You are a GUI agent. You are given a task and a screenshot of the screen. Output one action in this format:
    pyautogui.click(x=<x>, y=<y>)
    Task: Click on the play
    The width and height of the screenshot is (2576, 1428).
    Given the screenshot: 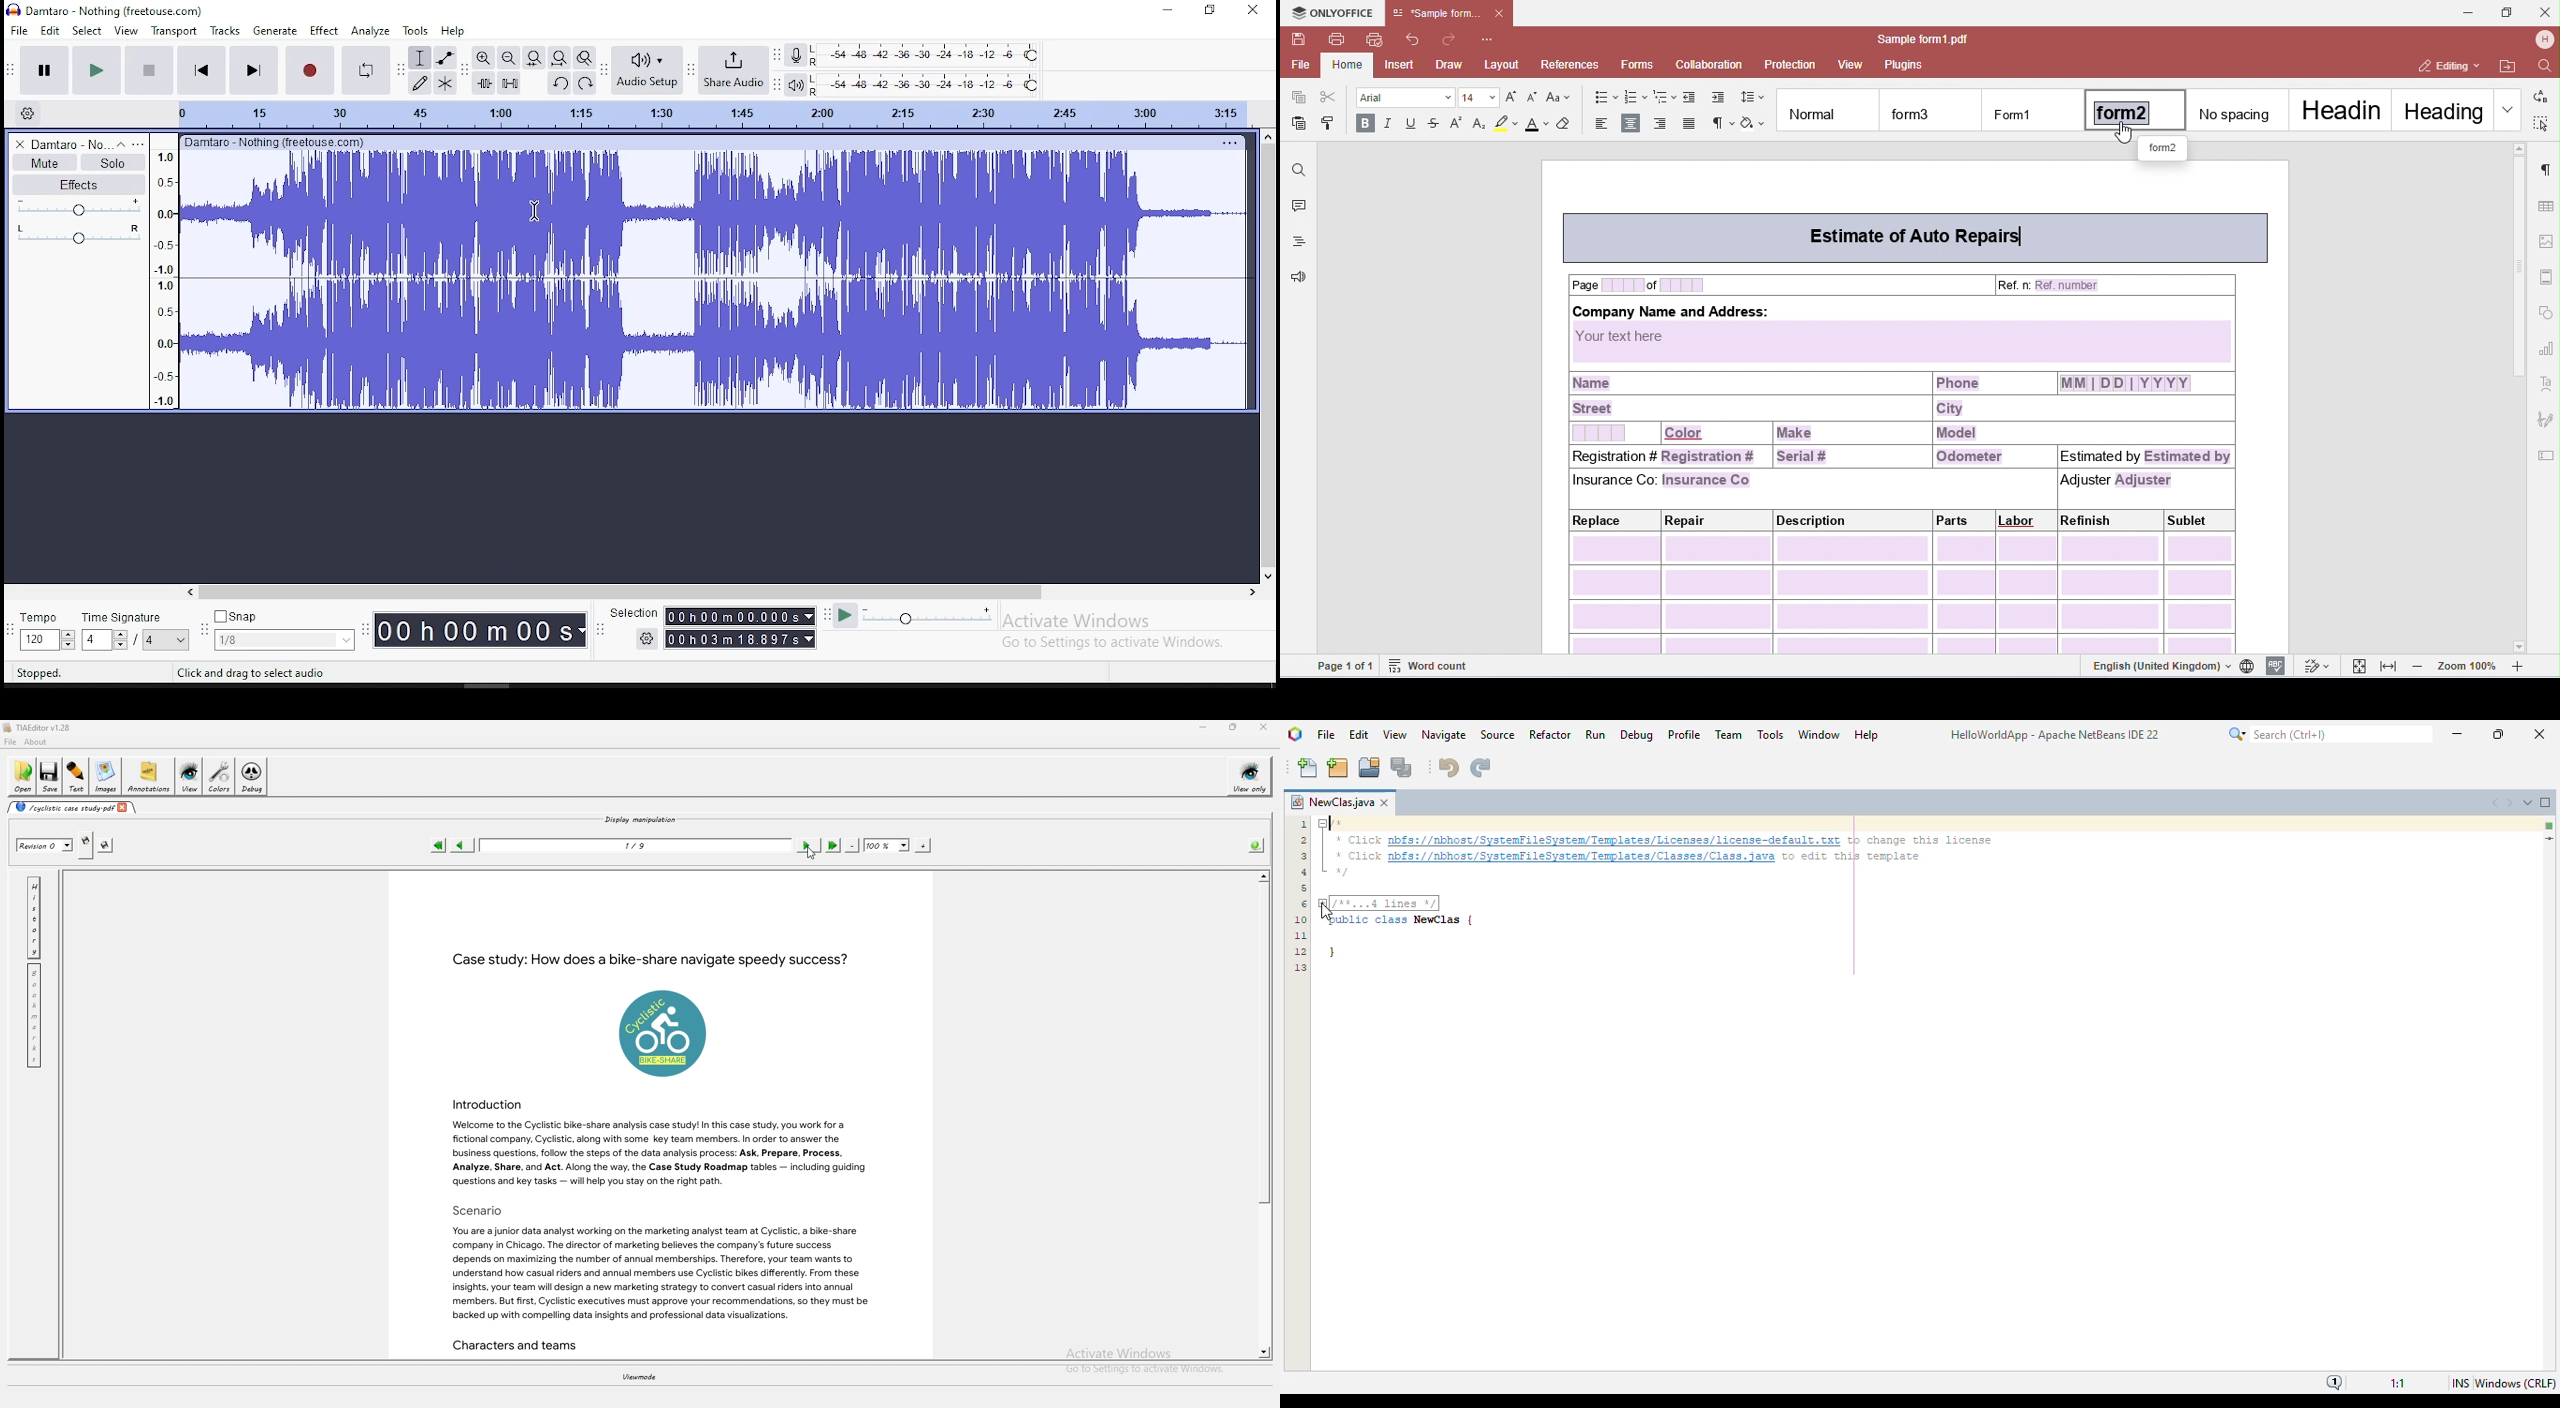 What is the action you would take?
    pyautogui.click(x=100, y=69)
    